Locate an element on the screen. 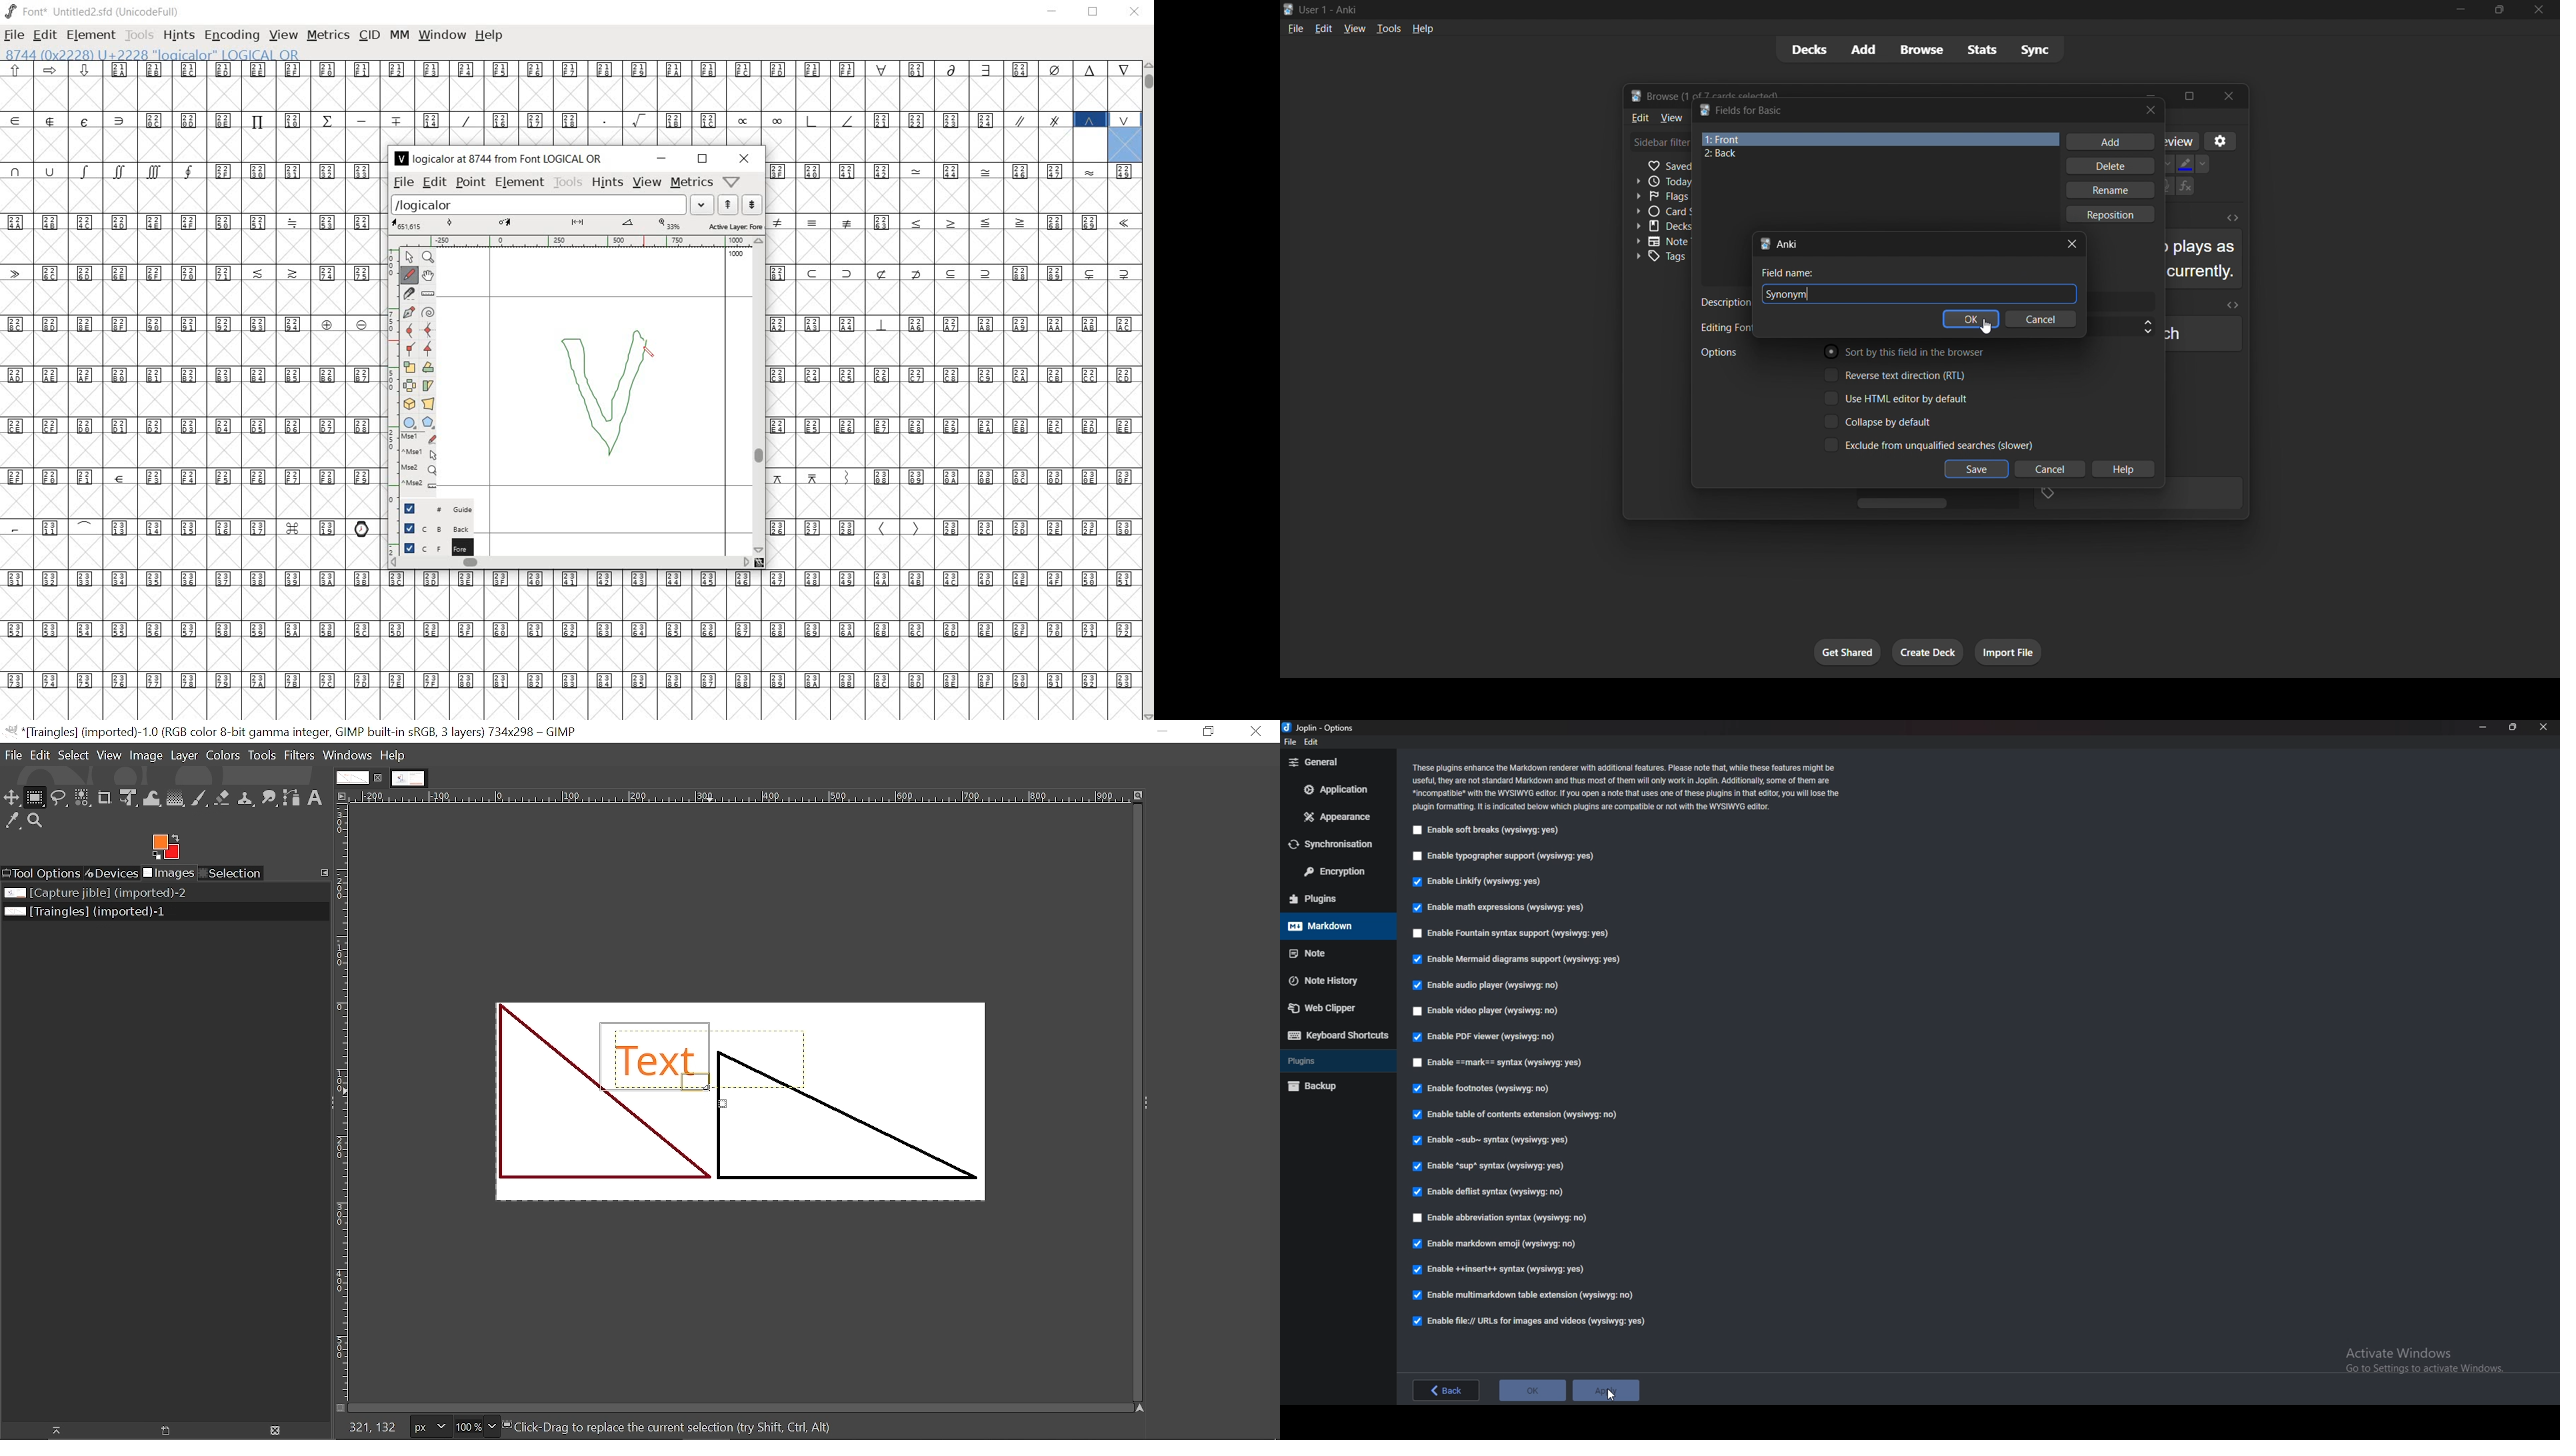 This screenshot has height=1456, width=2576. edit is located at coordinates (1314, 741).